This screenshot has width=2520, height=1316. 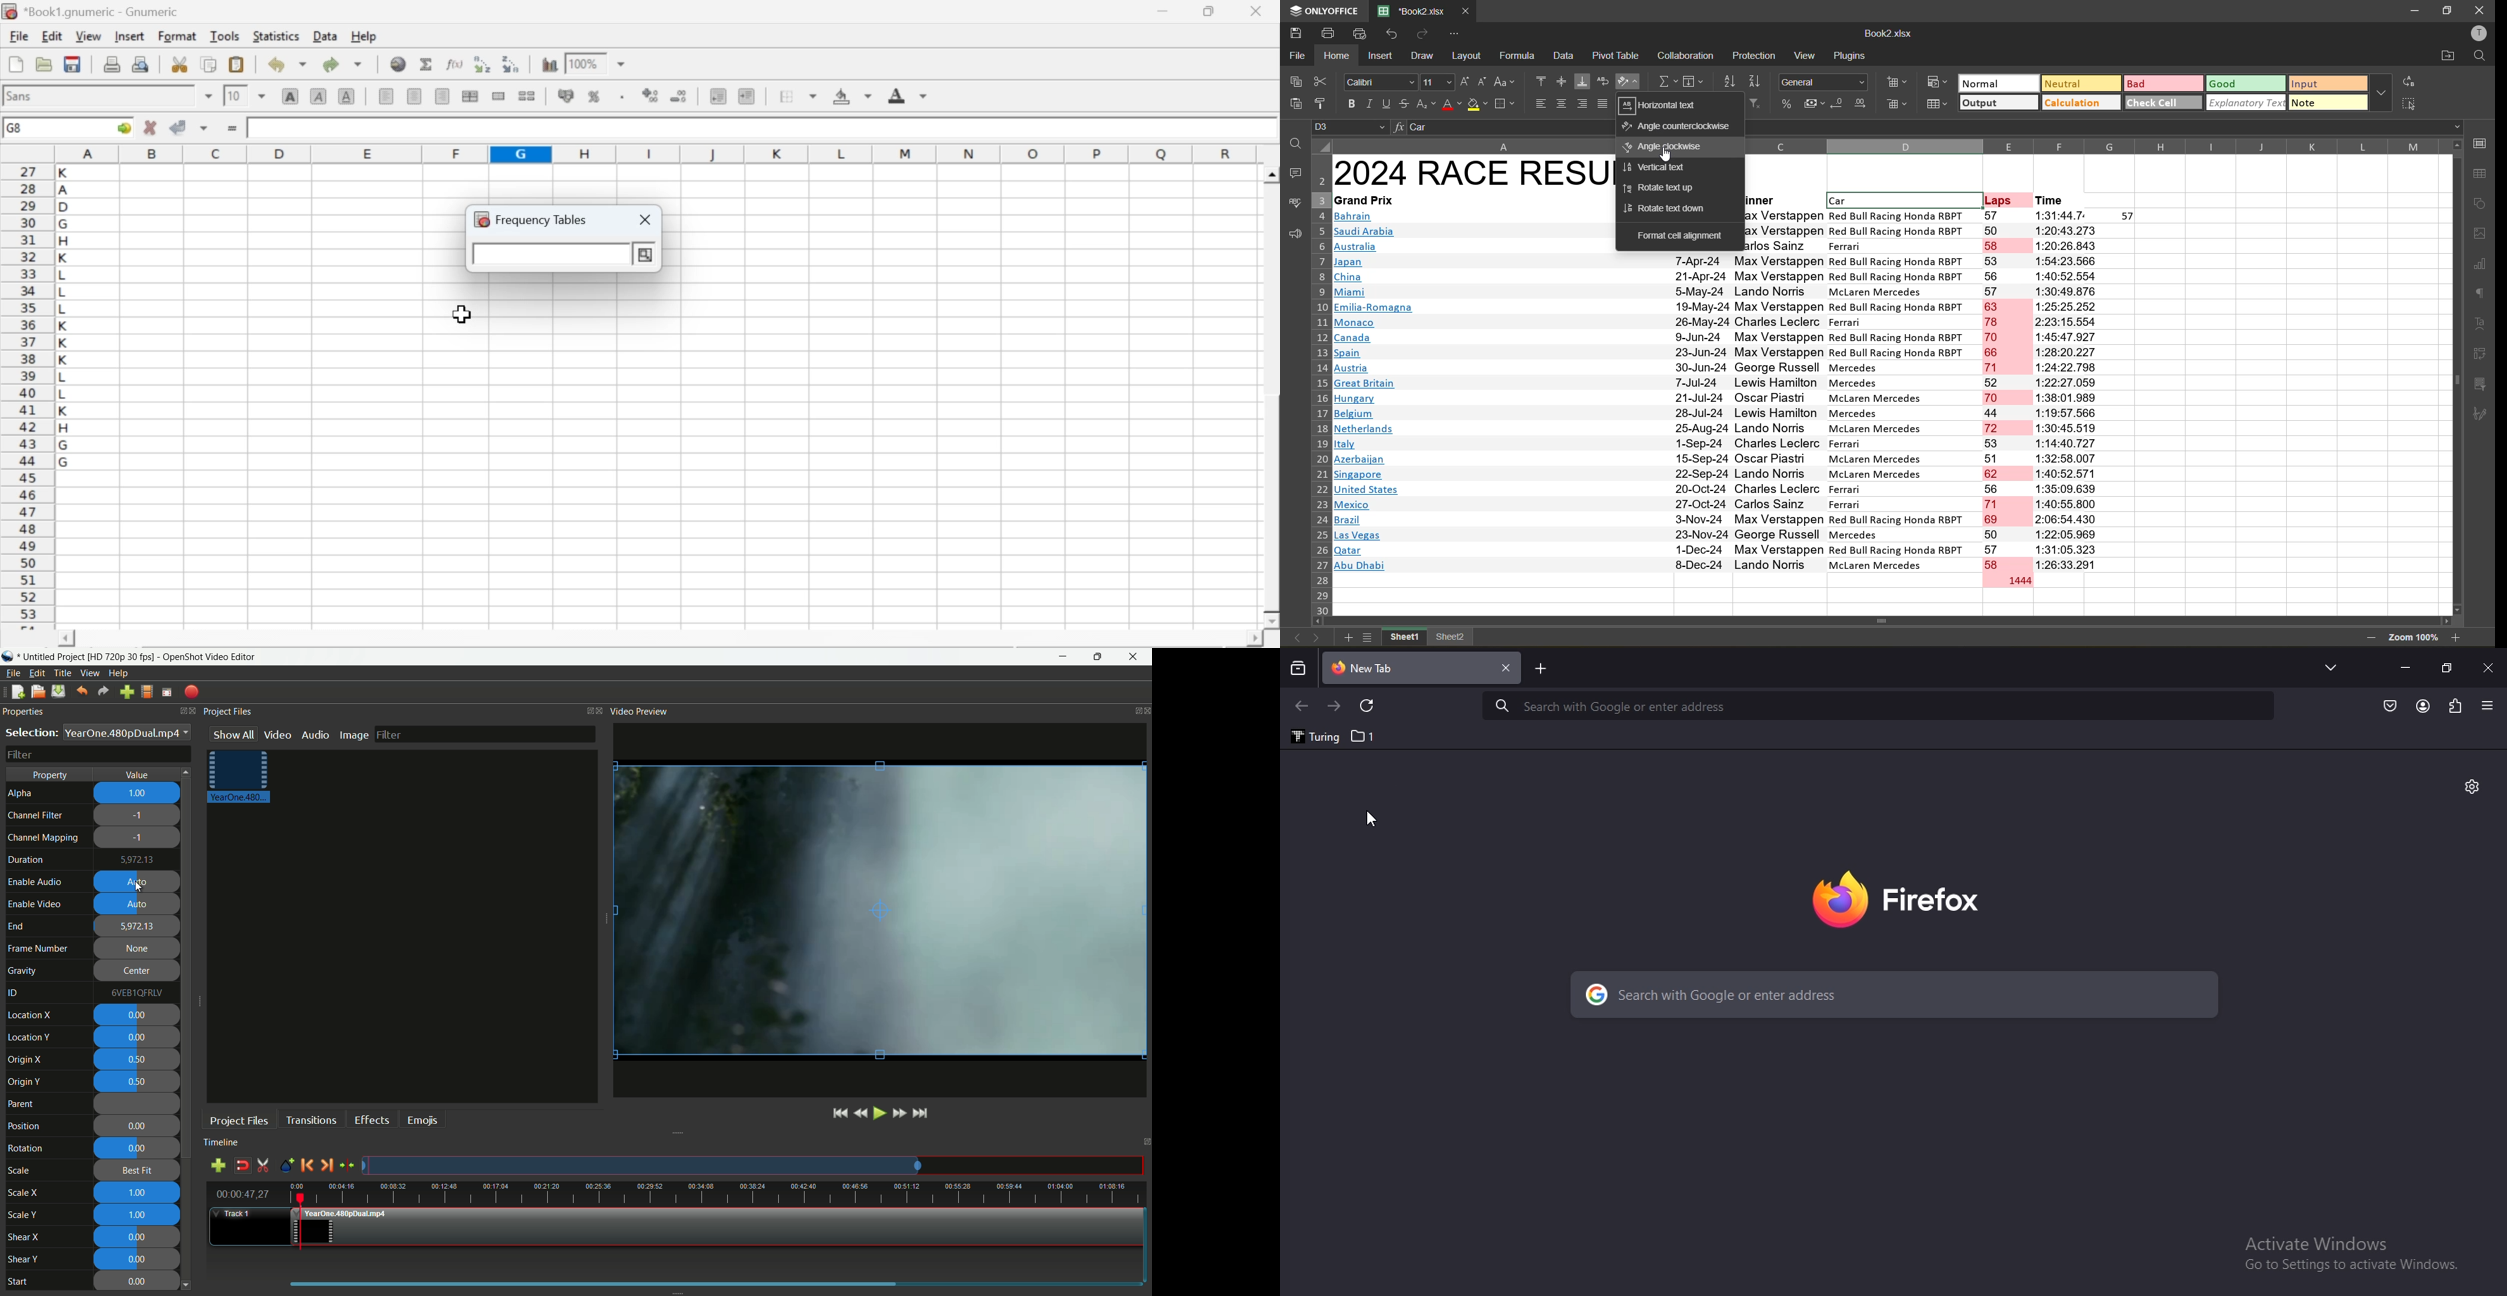 What do you see at coordinates (2165, 83) in the screenshot?
I see `bad` at bounding box center [2165, 83].